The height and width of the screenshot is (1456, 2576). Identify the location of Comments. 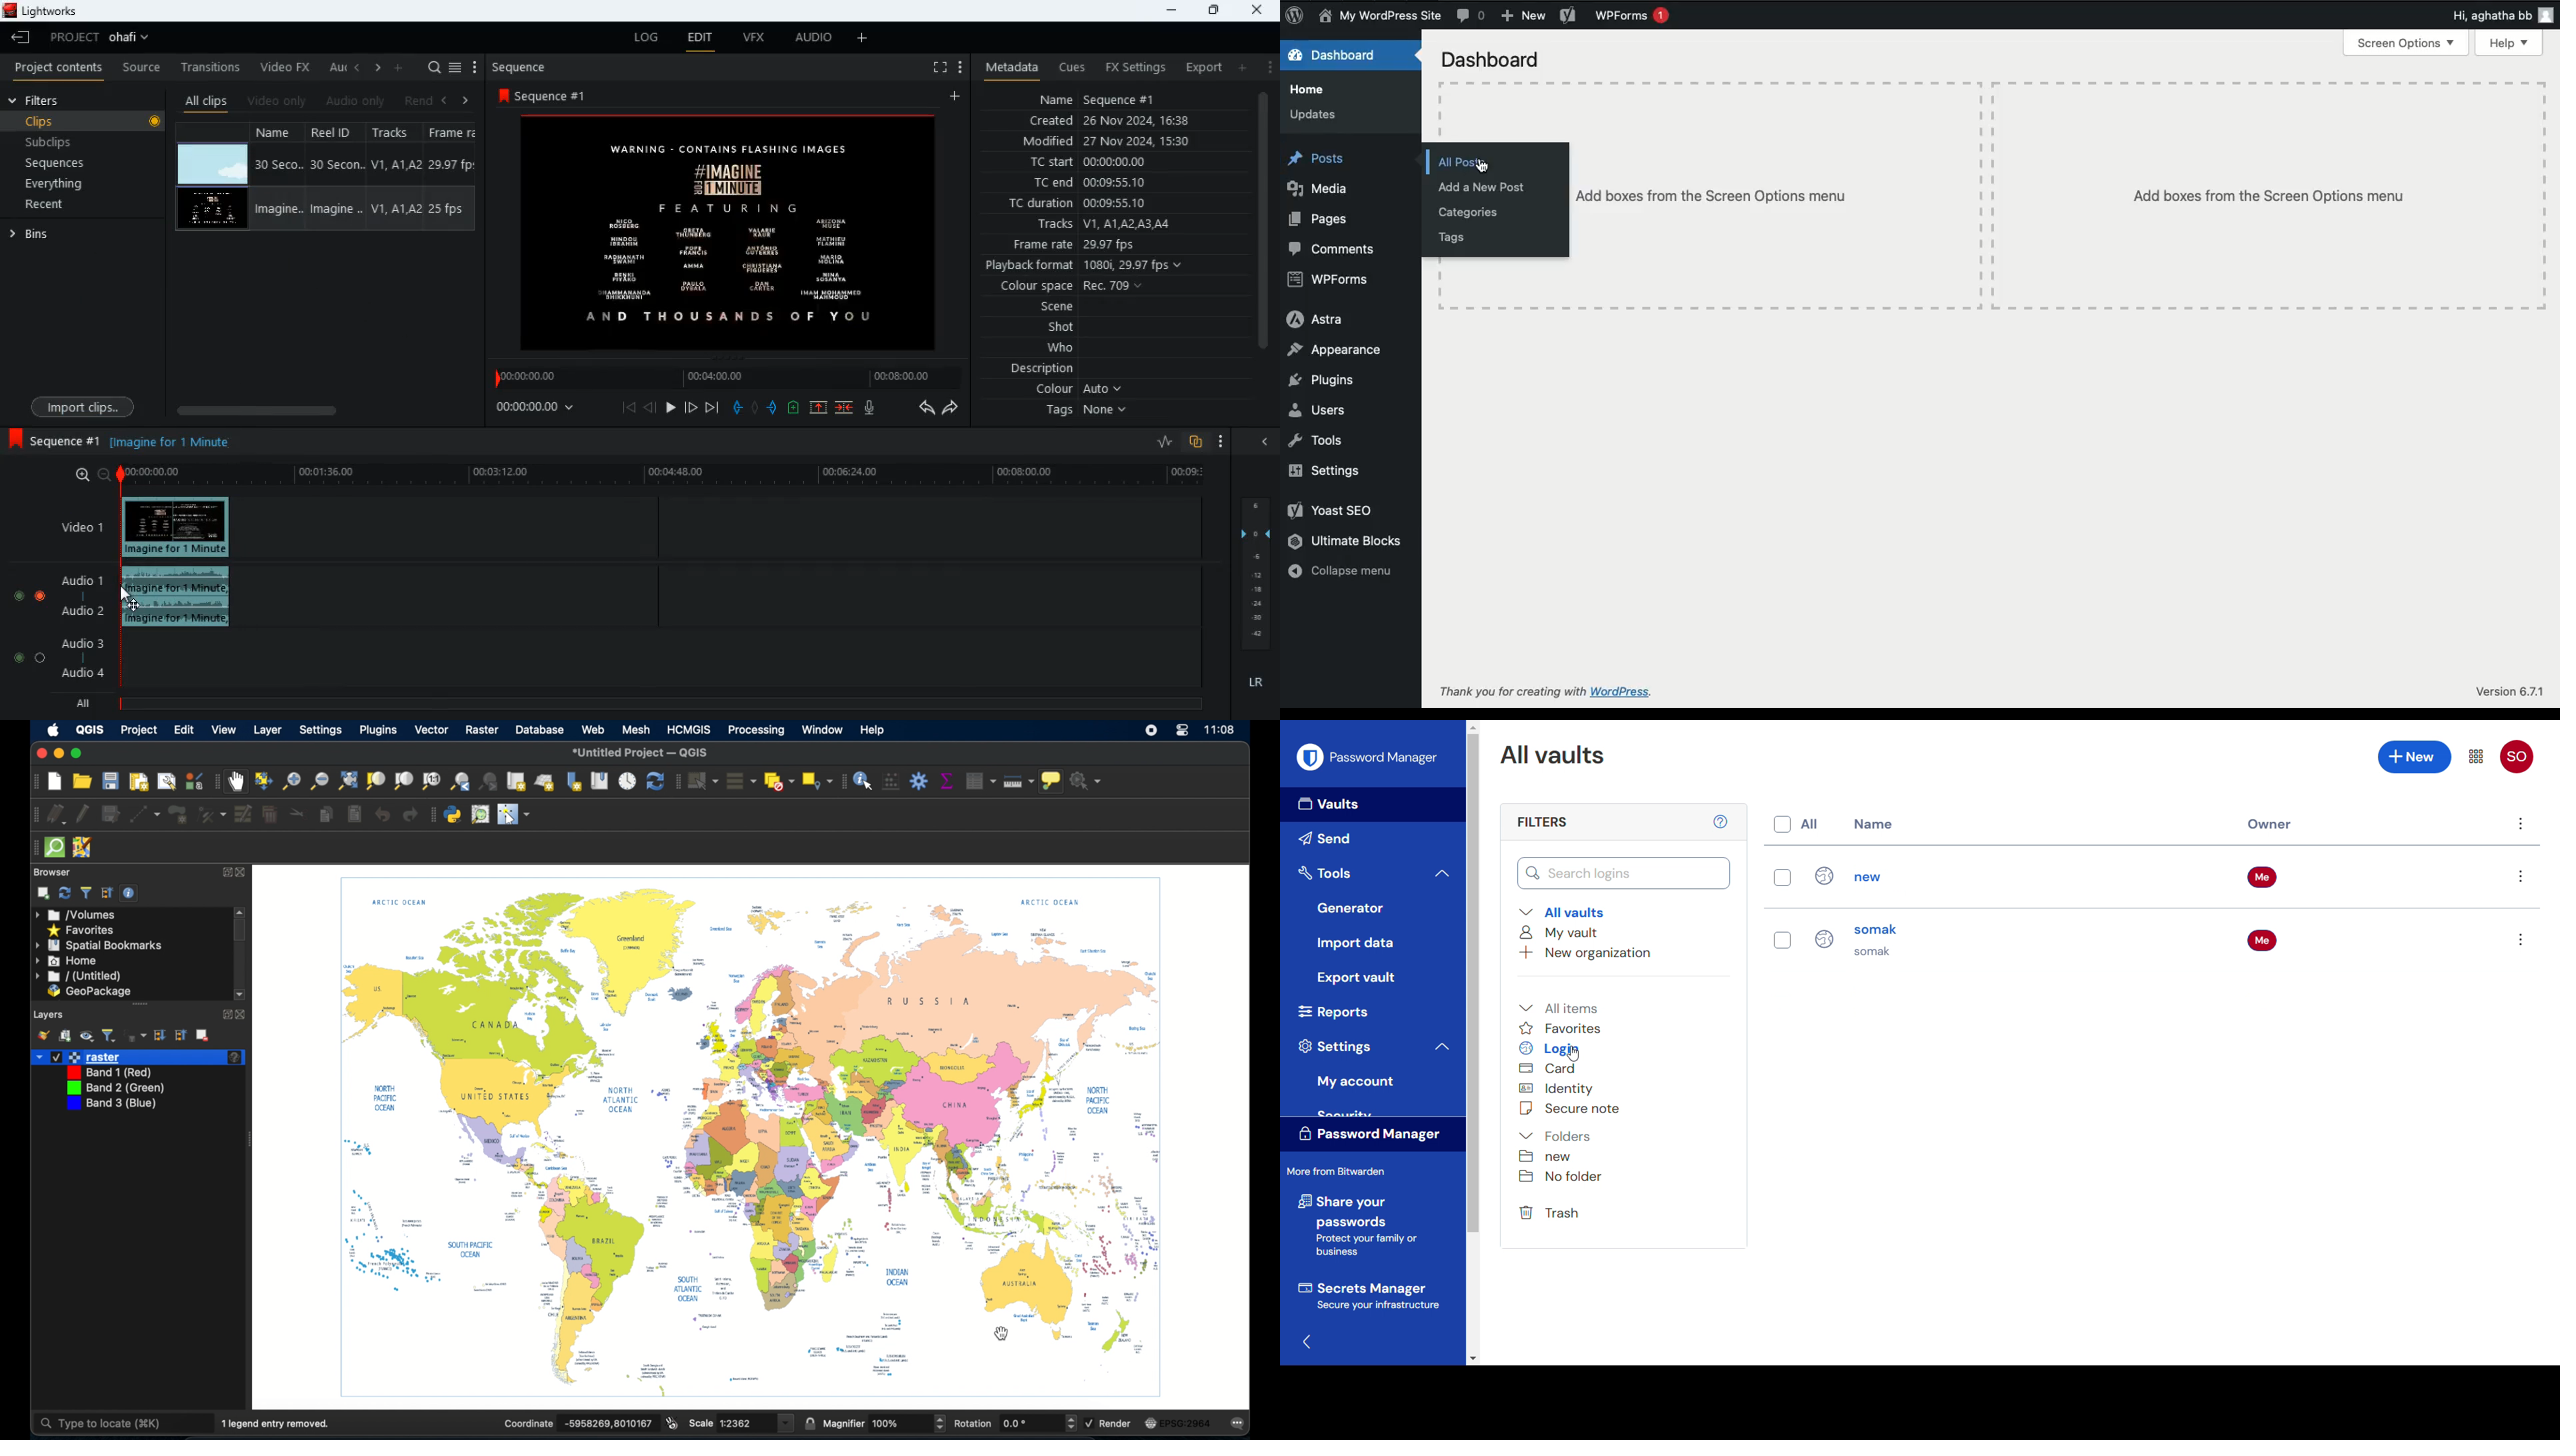
(1473, 14).